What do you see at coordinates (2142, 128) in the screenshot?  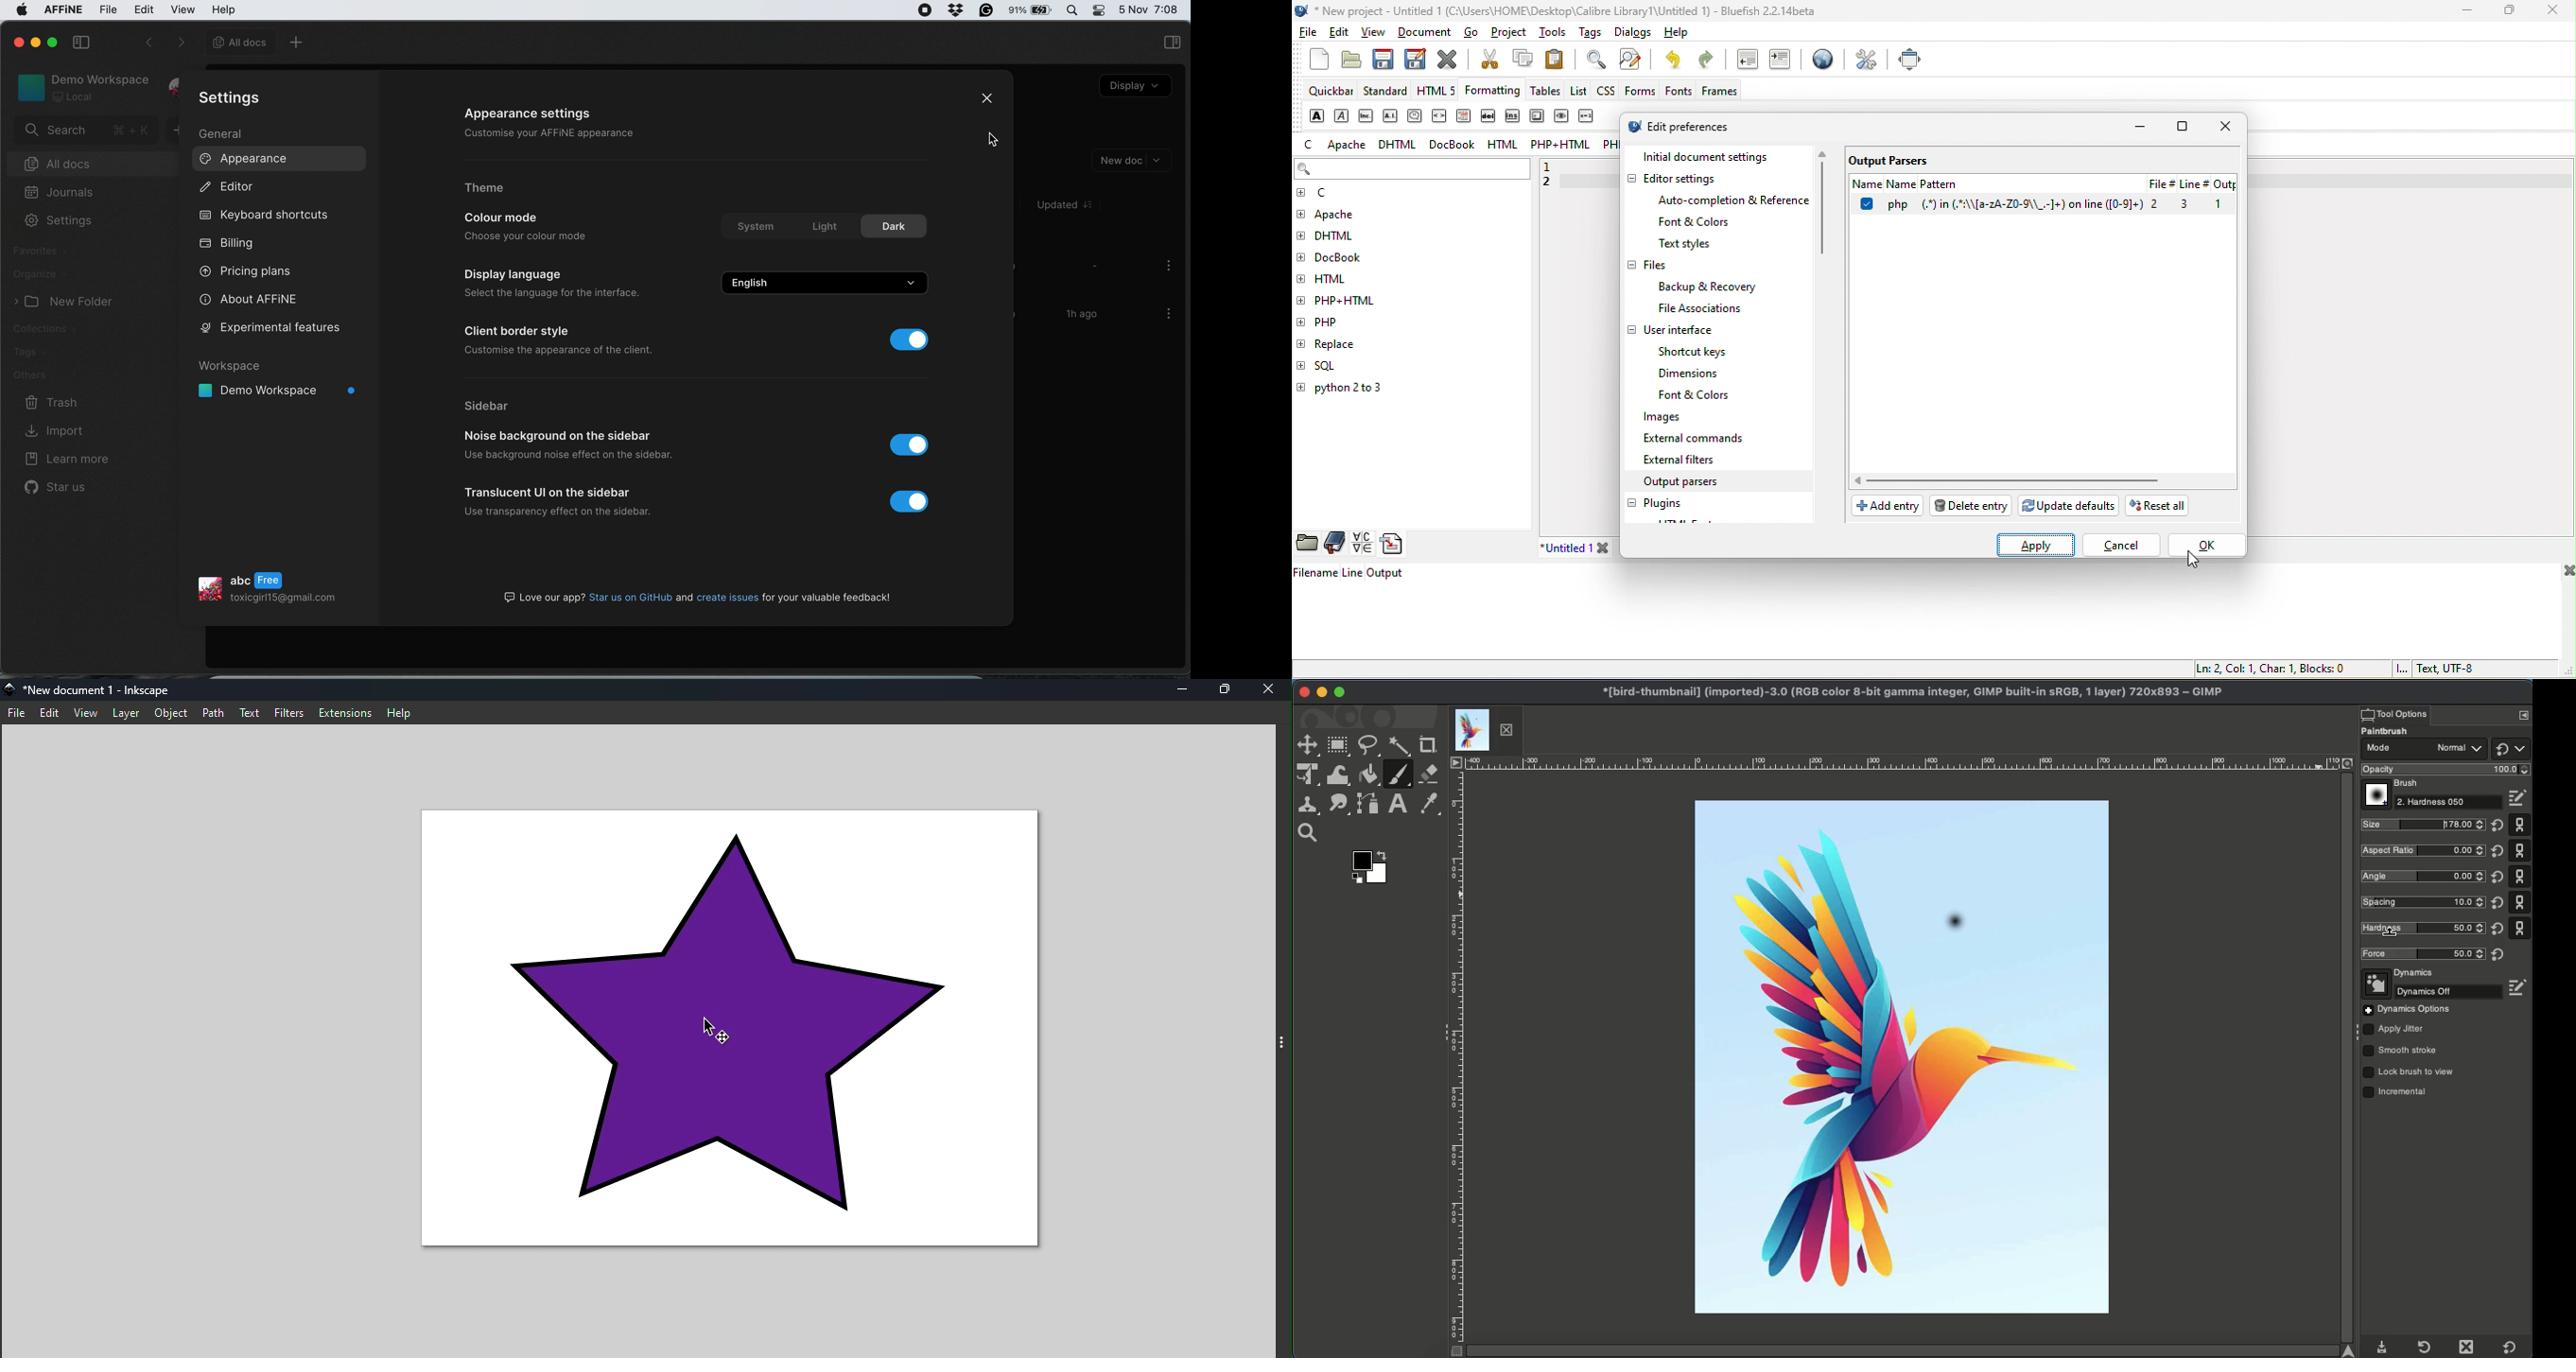 I see `minimize` at bounding box center [2142, 128].